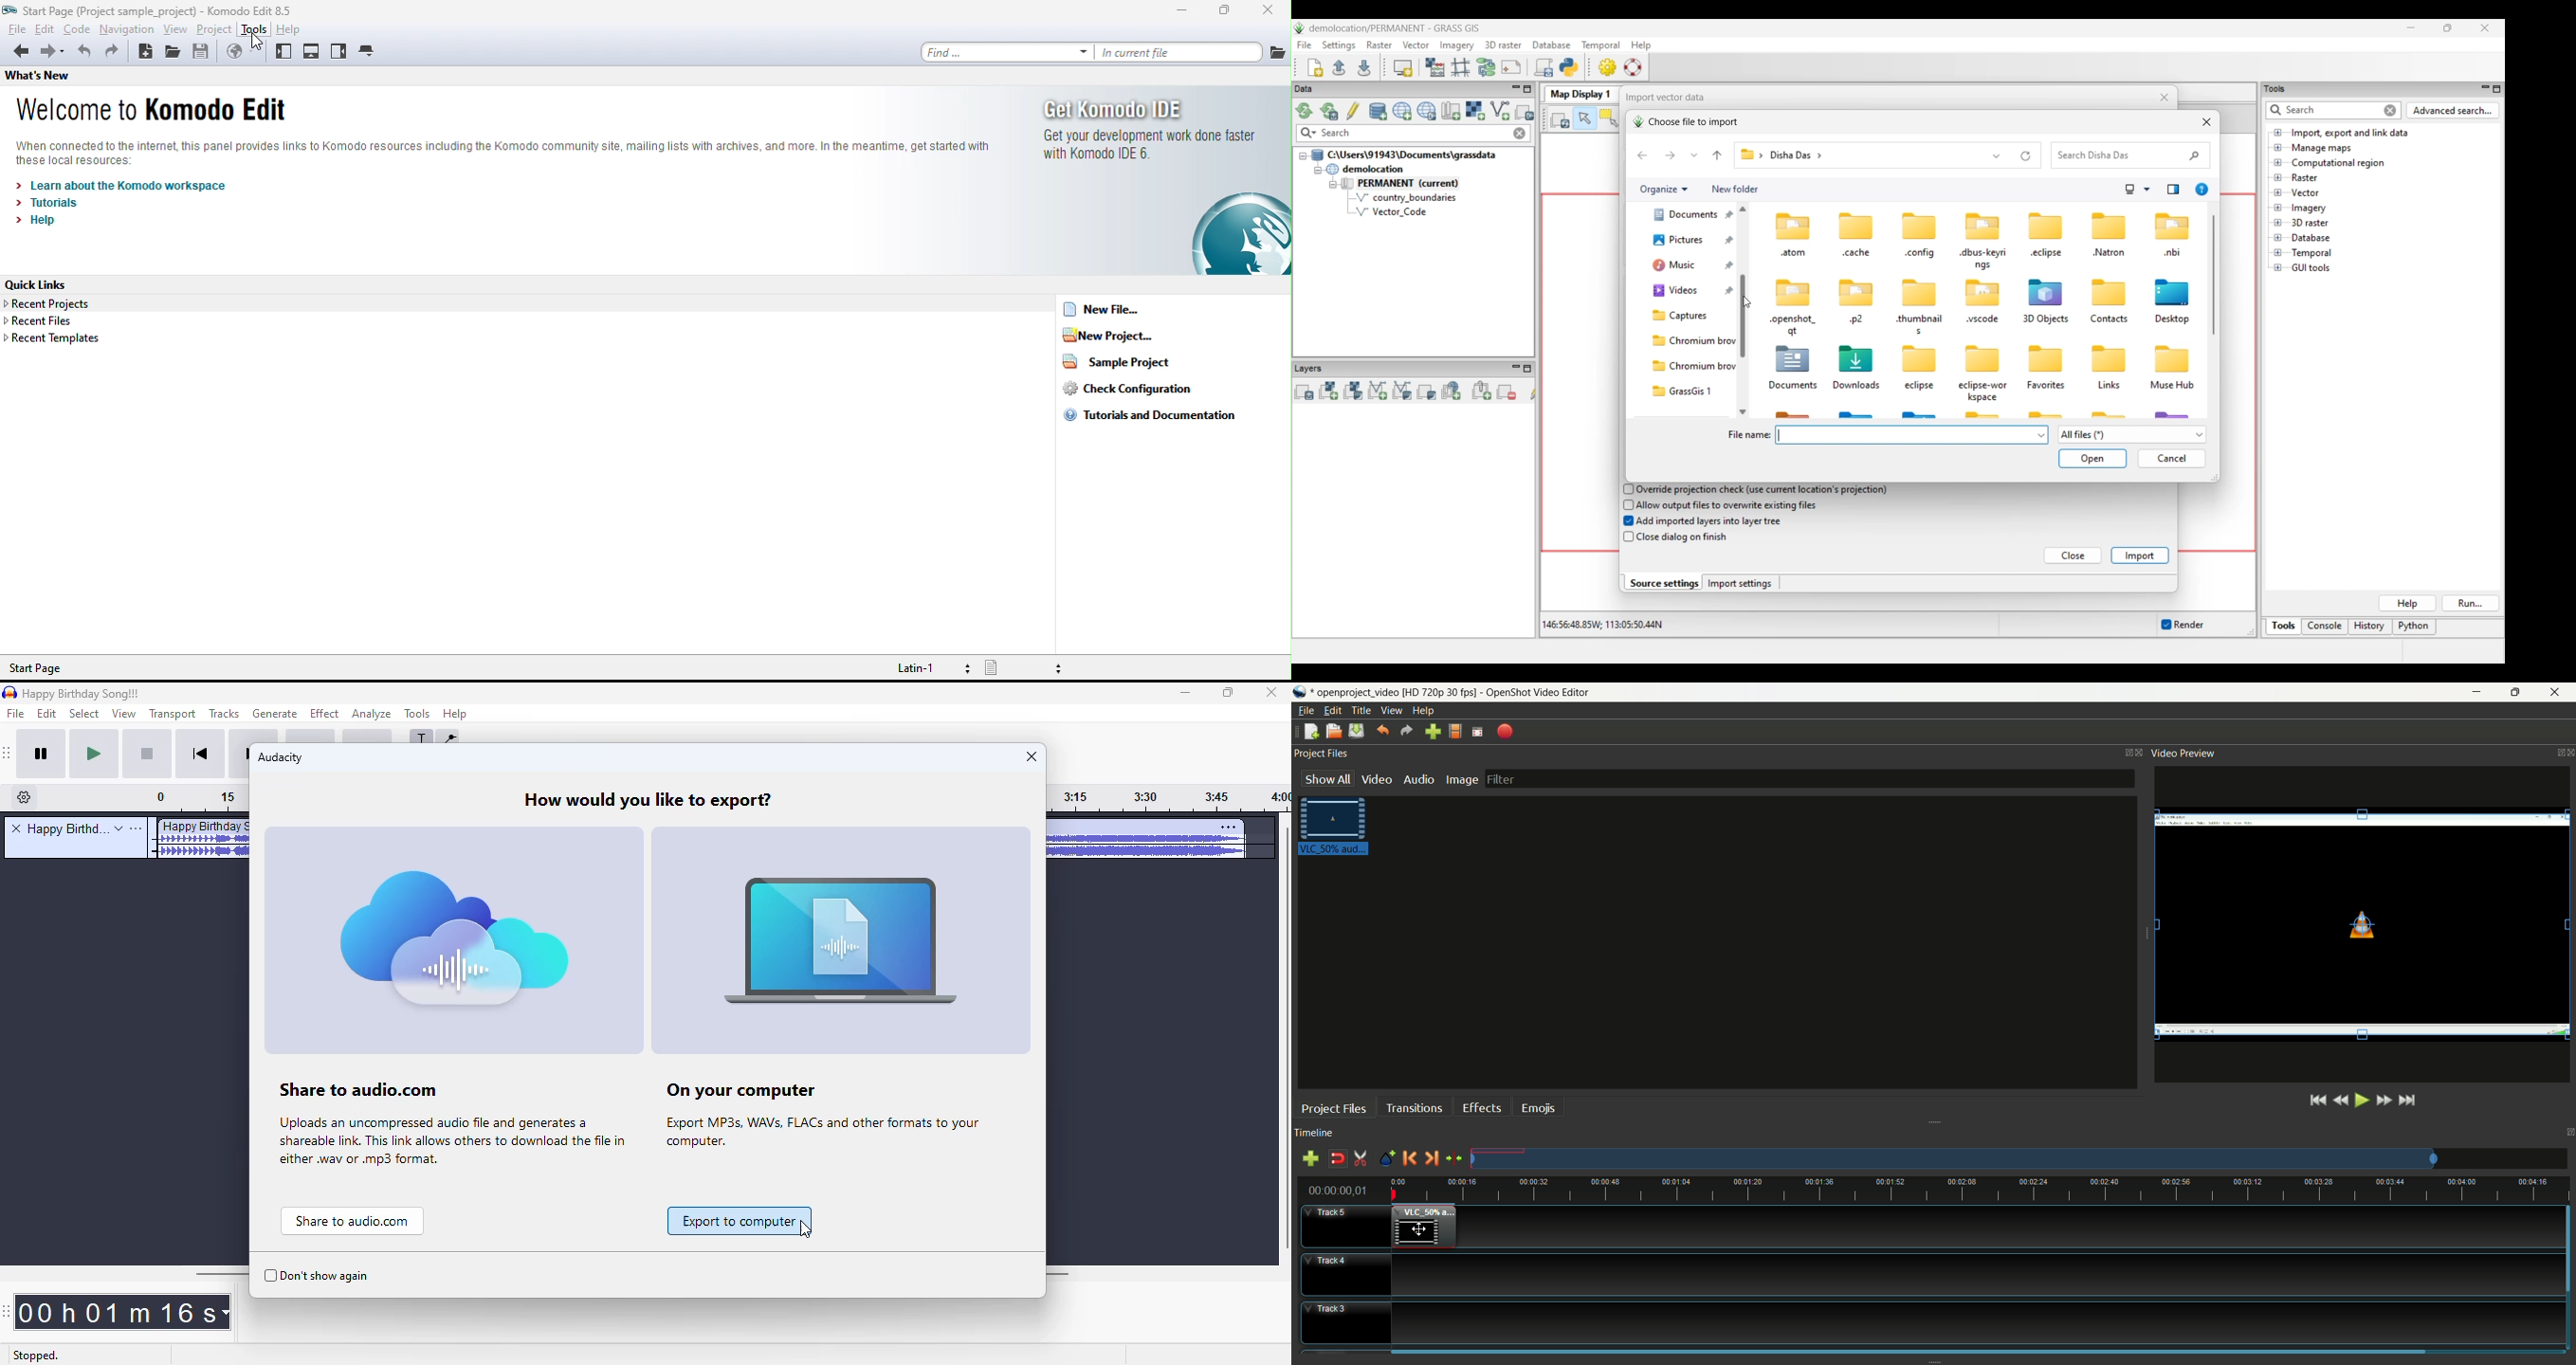 This screenshot has height=1372, width=2576. I want to click on disable snapping, so click(1337, 1158).